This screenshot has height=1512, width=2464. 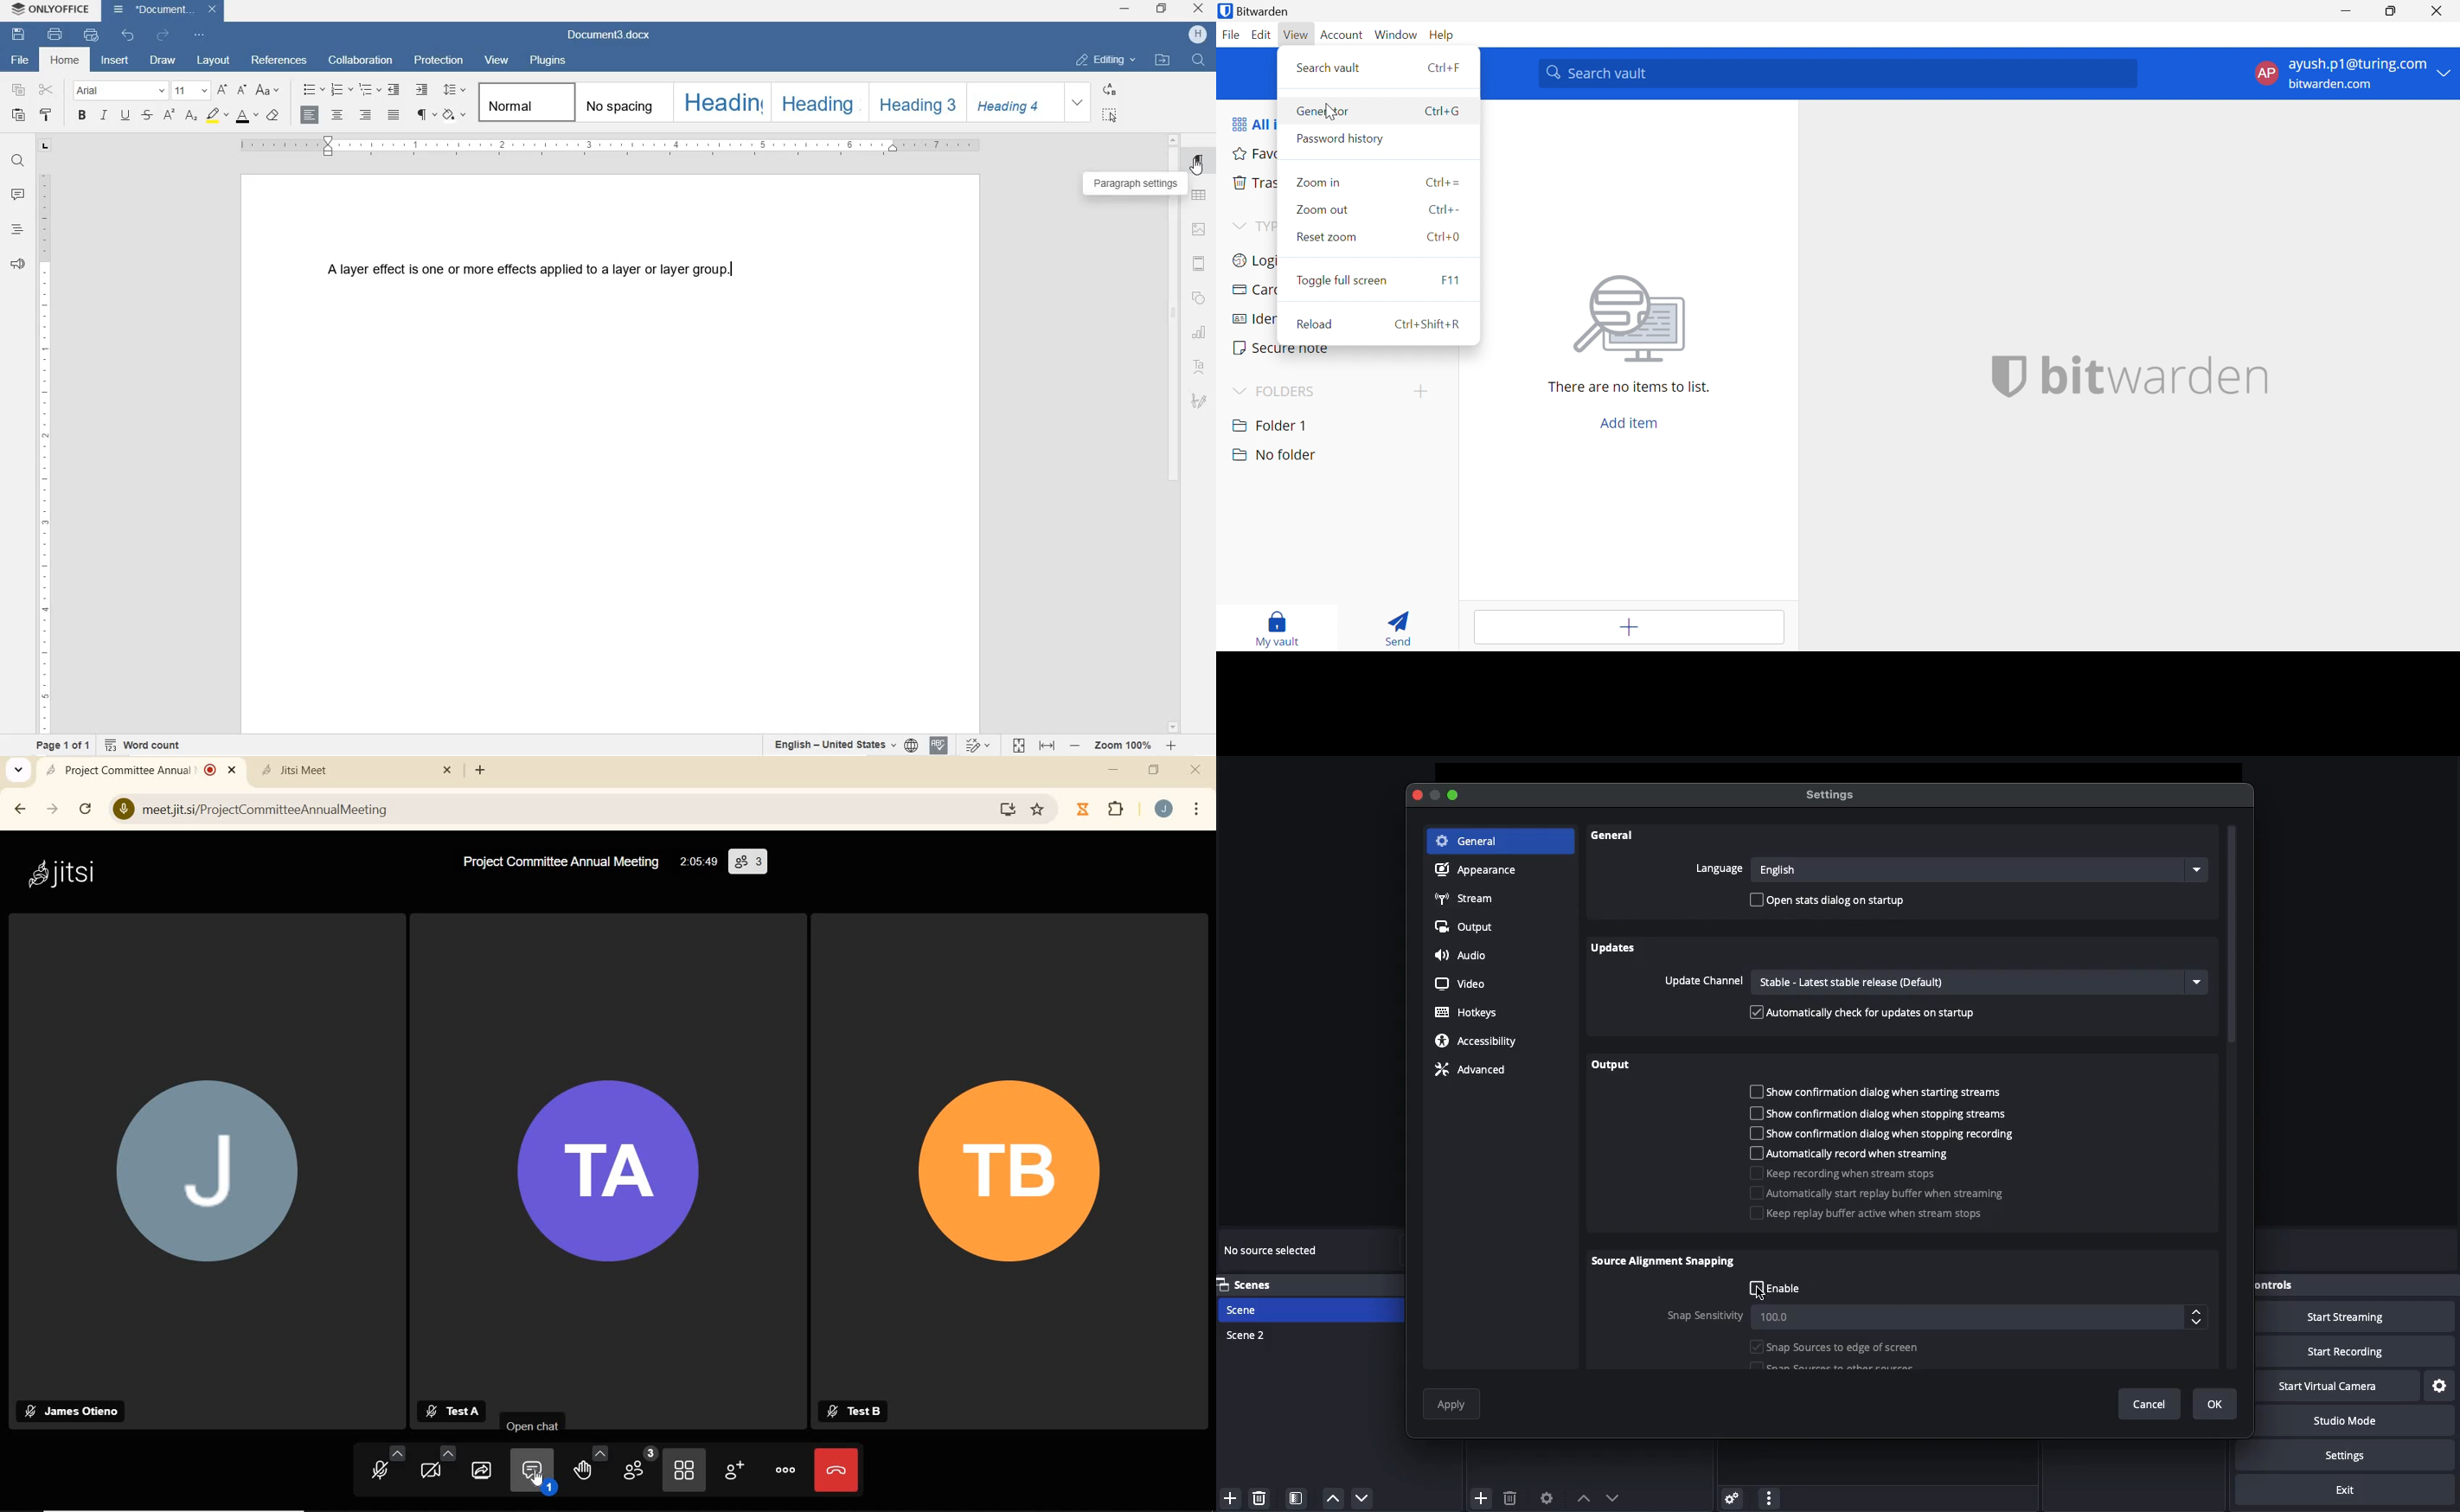 What do you see at coordinates (83, 116) in the screenshot?
I see `BOLD` at bounding box center [83, 116].